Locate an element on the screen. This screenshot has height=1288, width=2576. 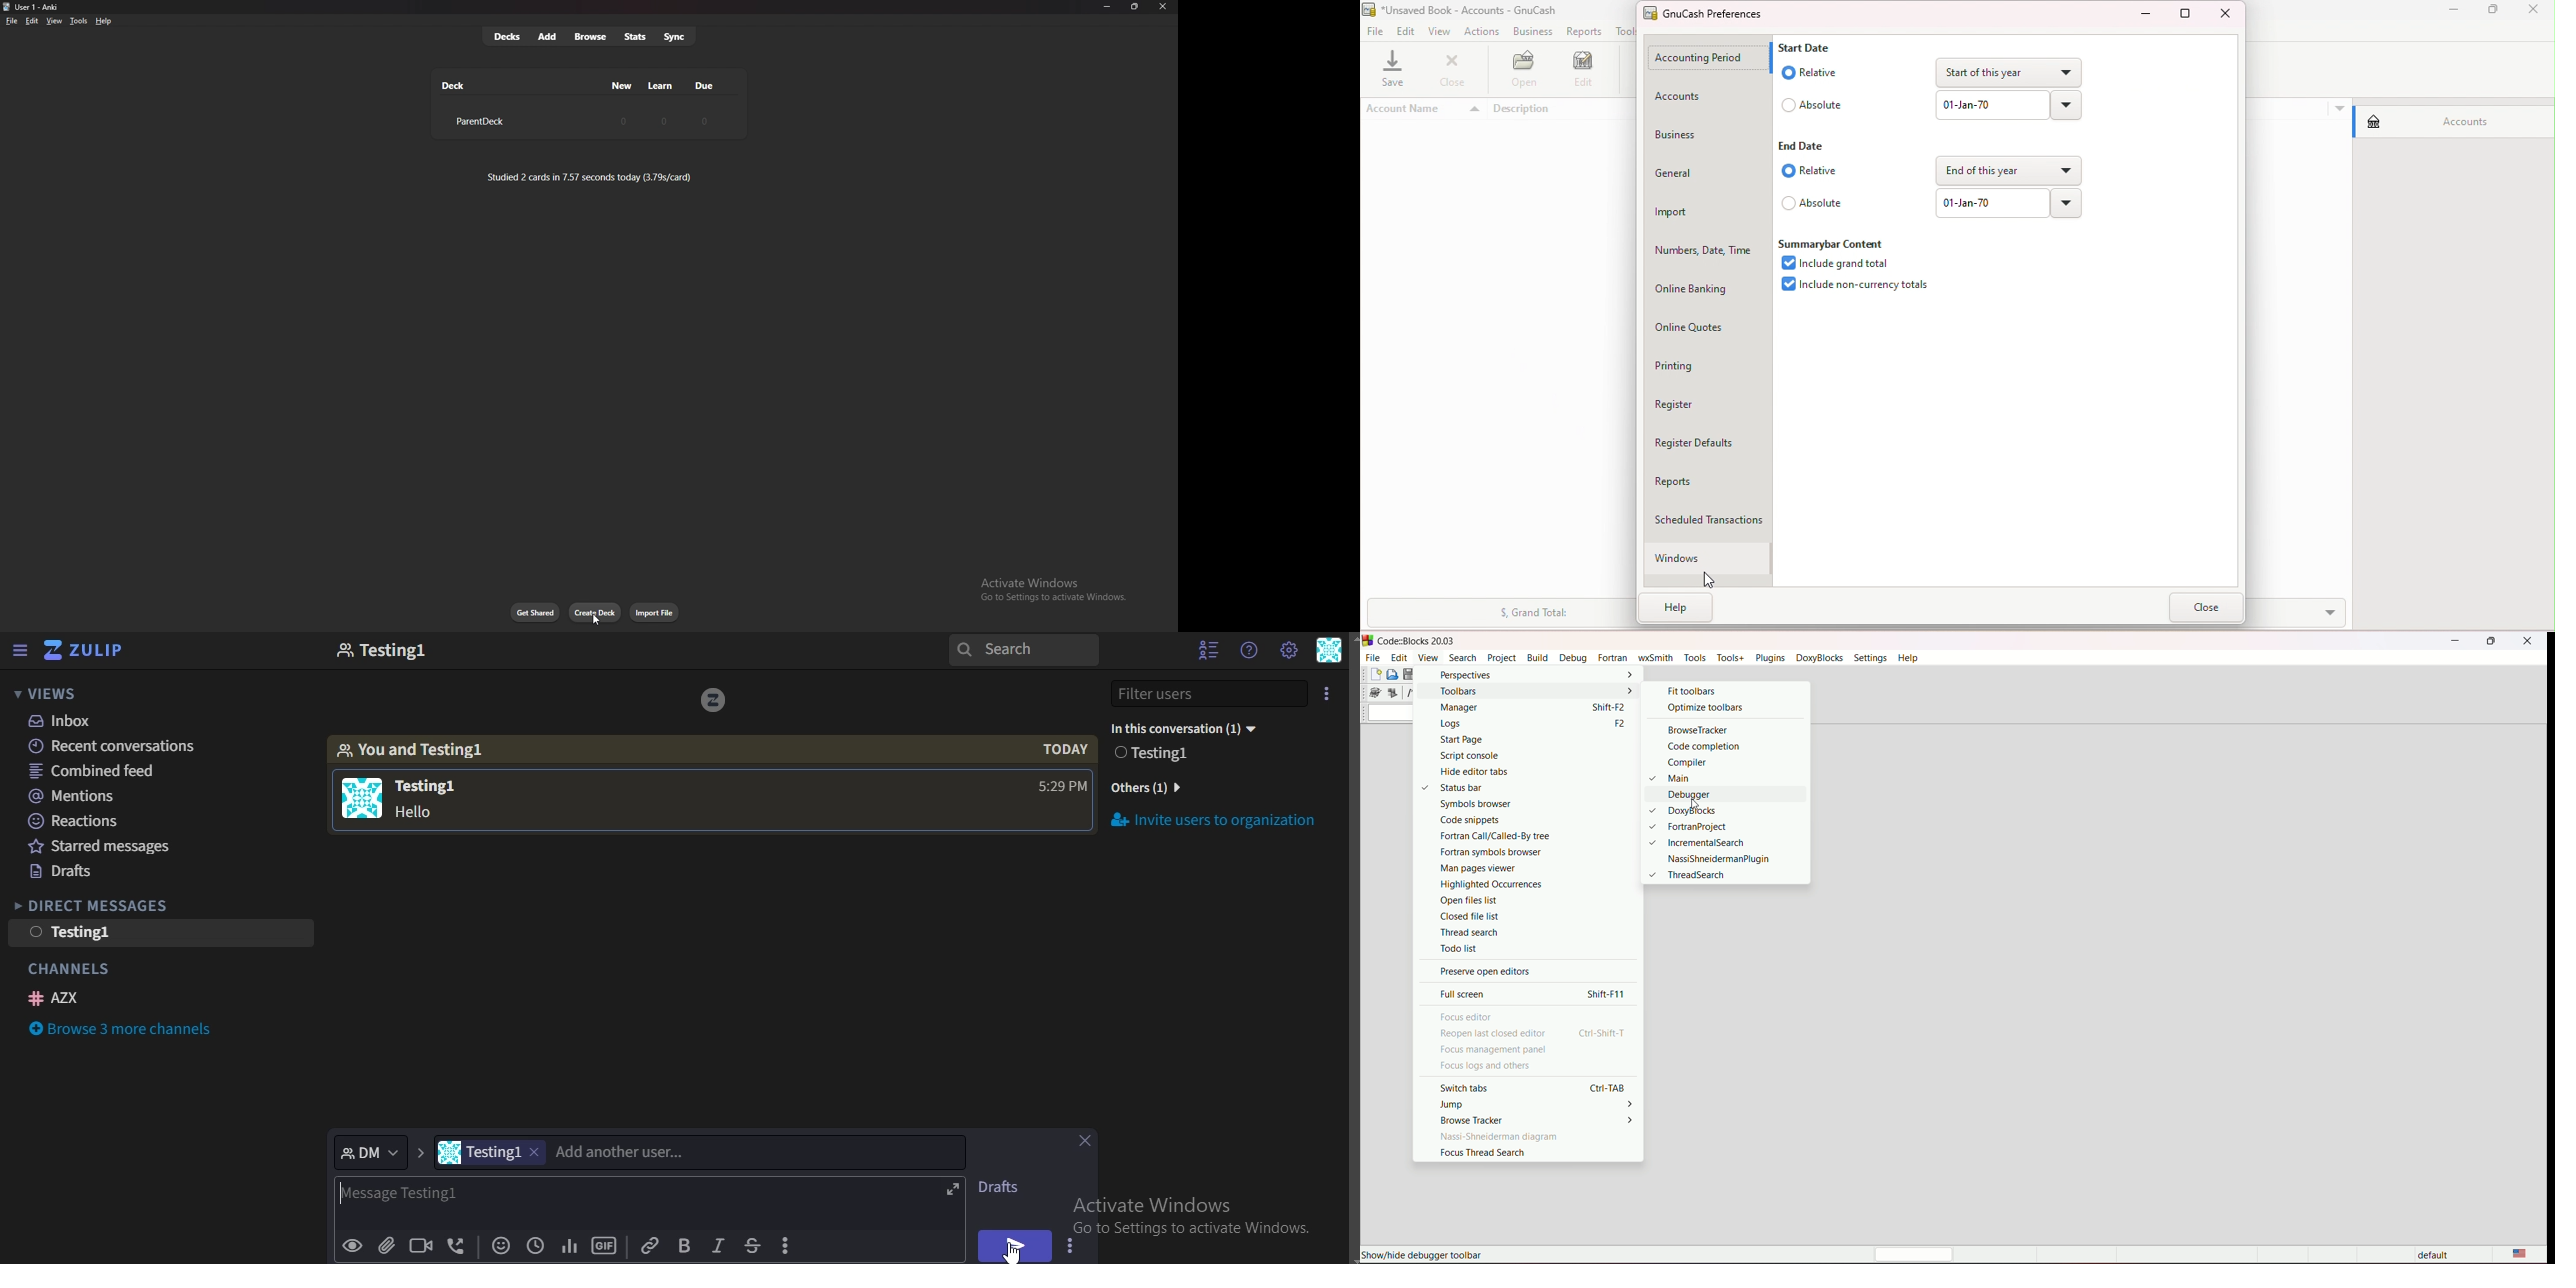
 is located at coordinates (2521, 1255).